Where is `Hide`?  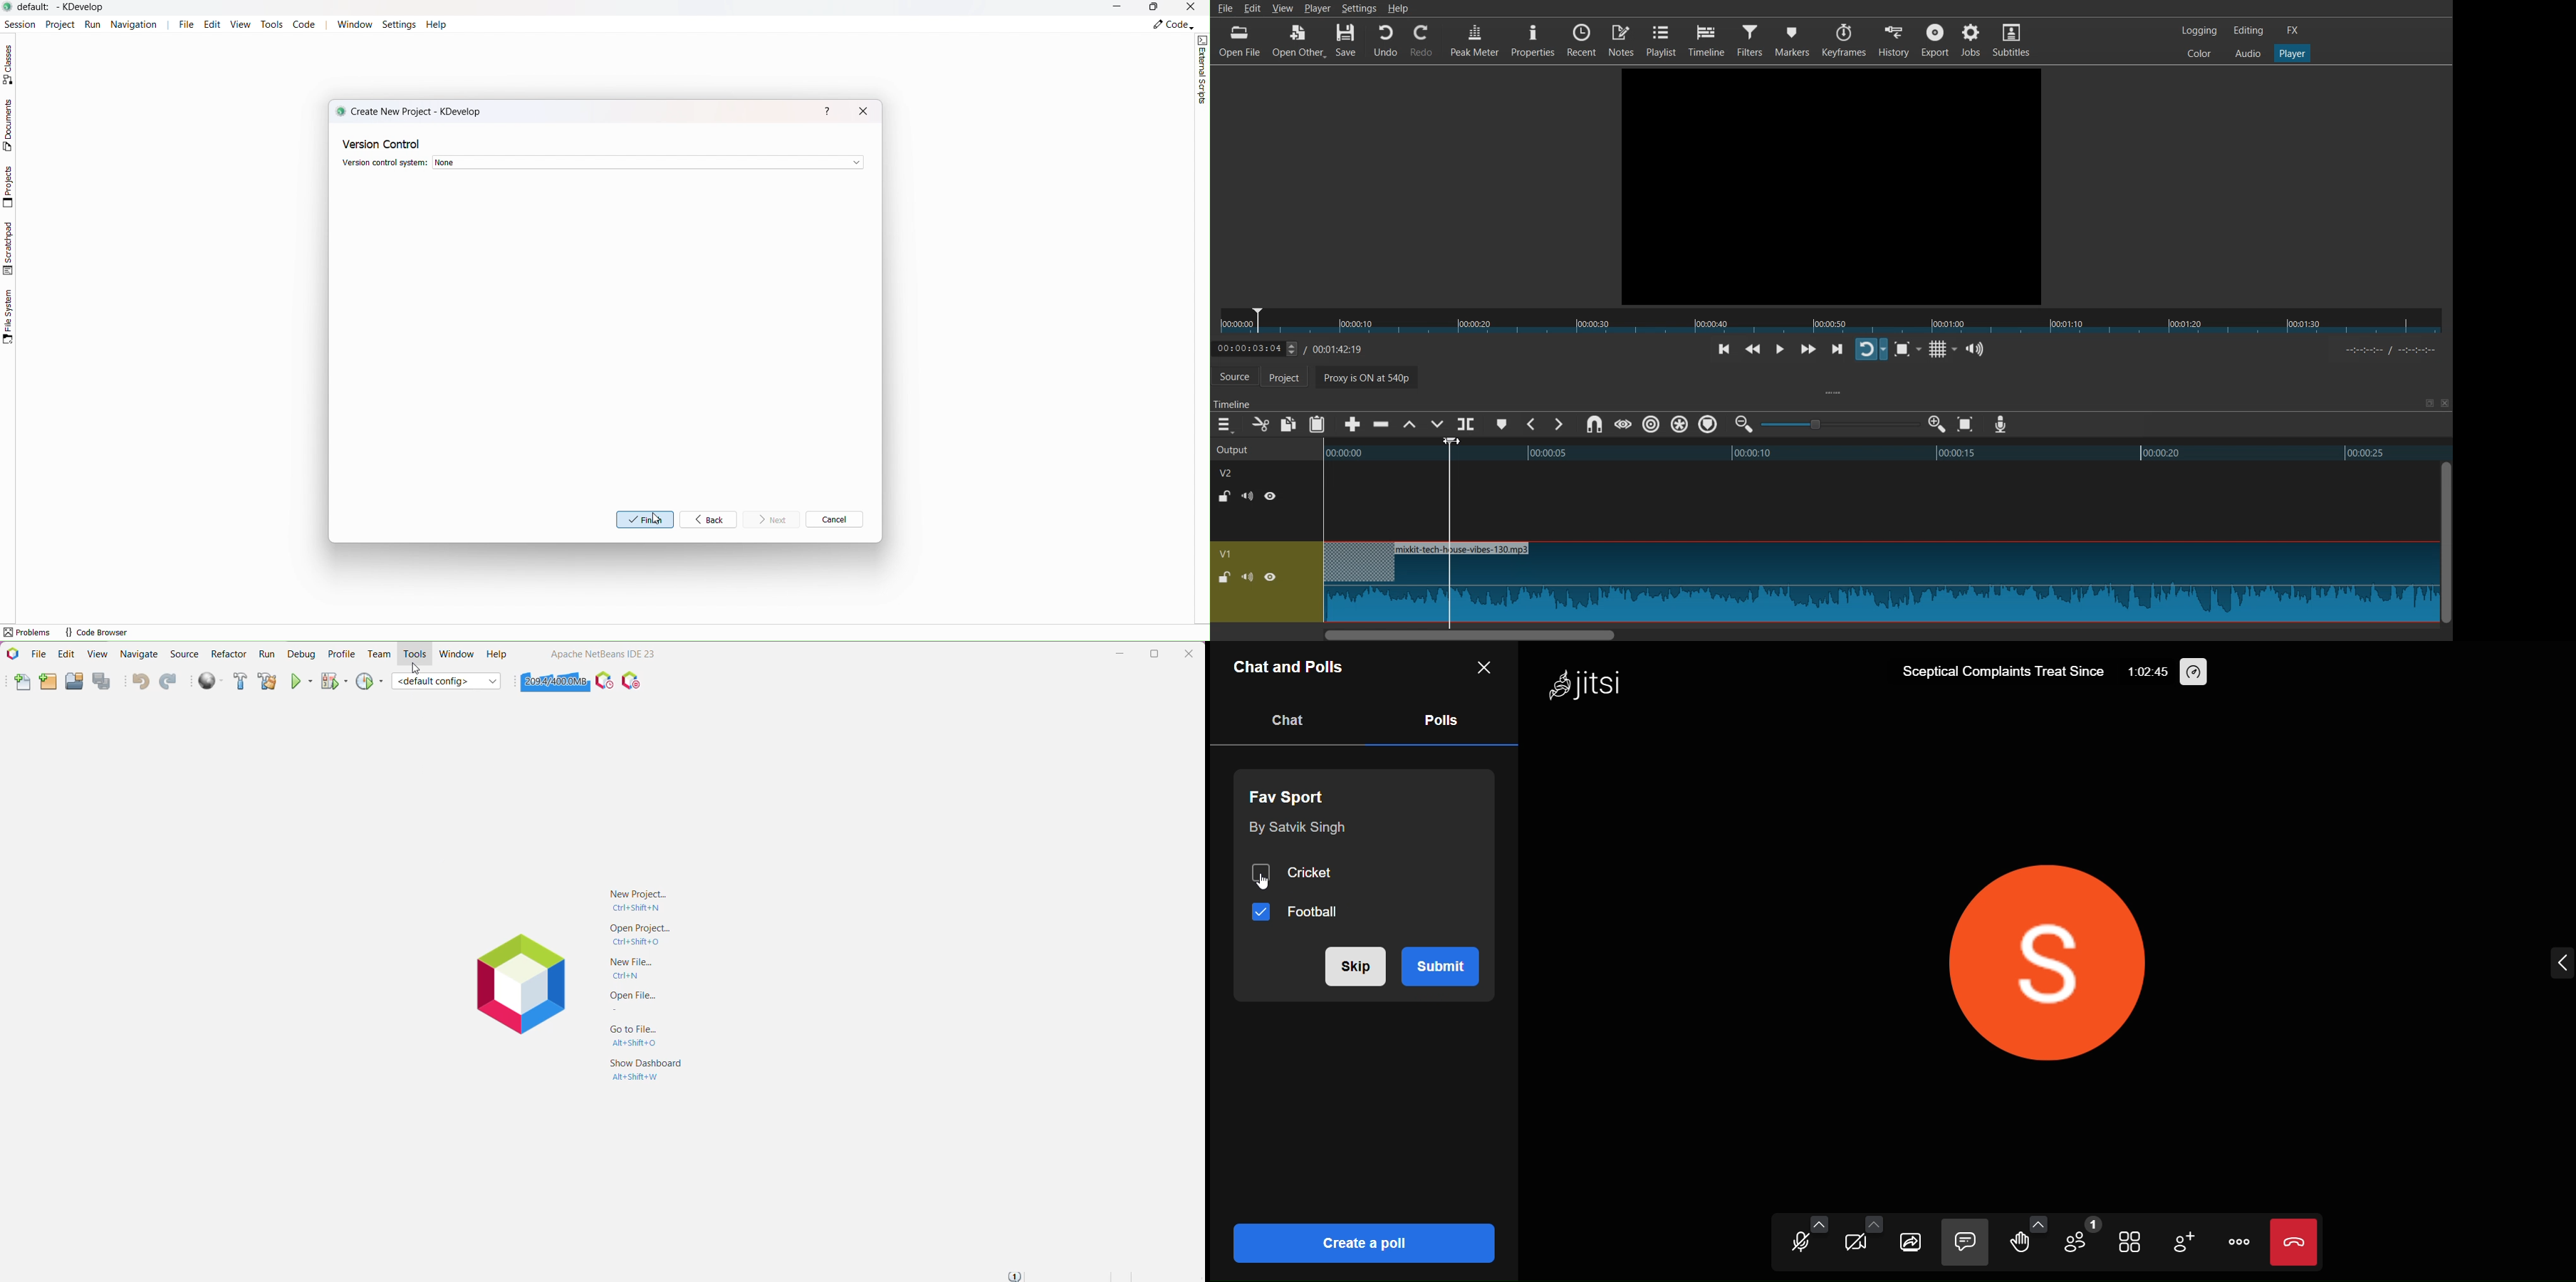
Hide is located at coordinates (1270, 577).